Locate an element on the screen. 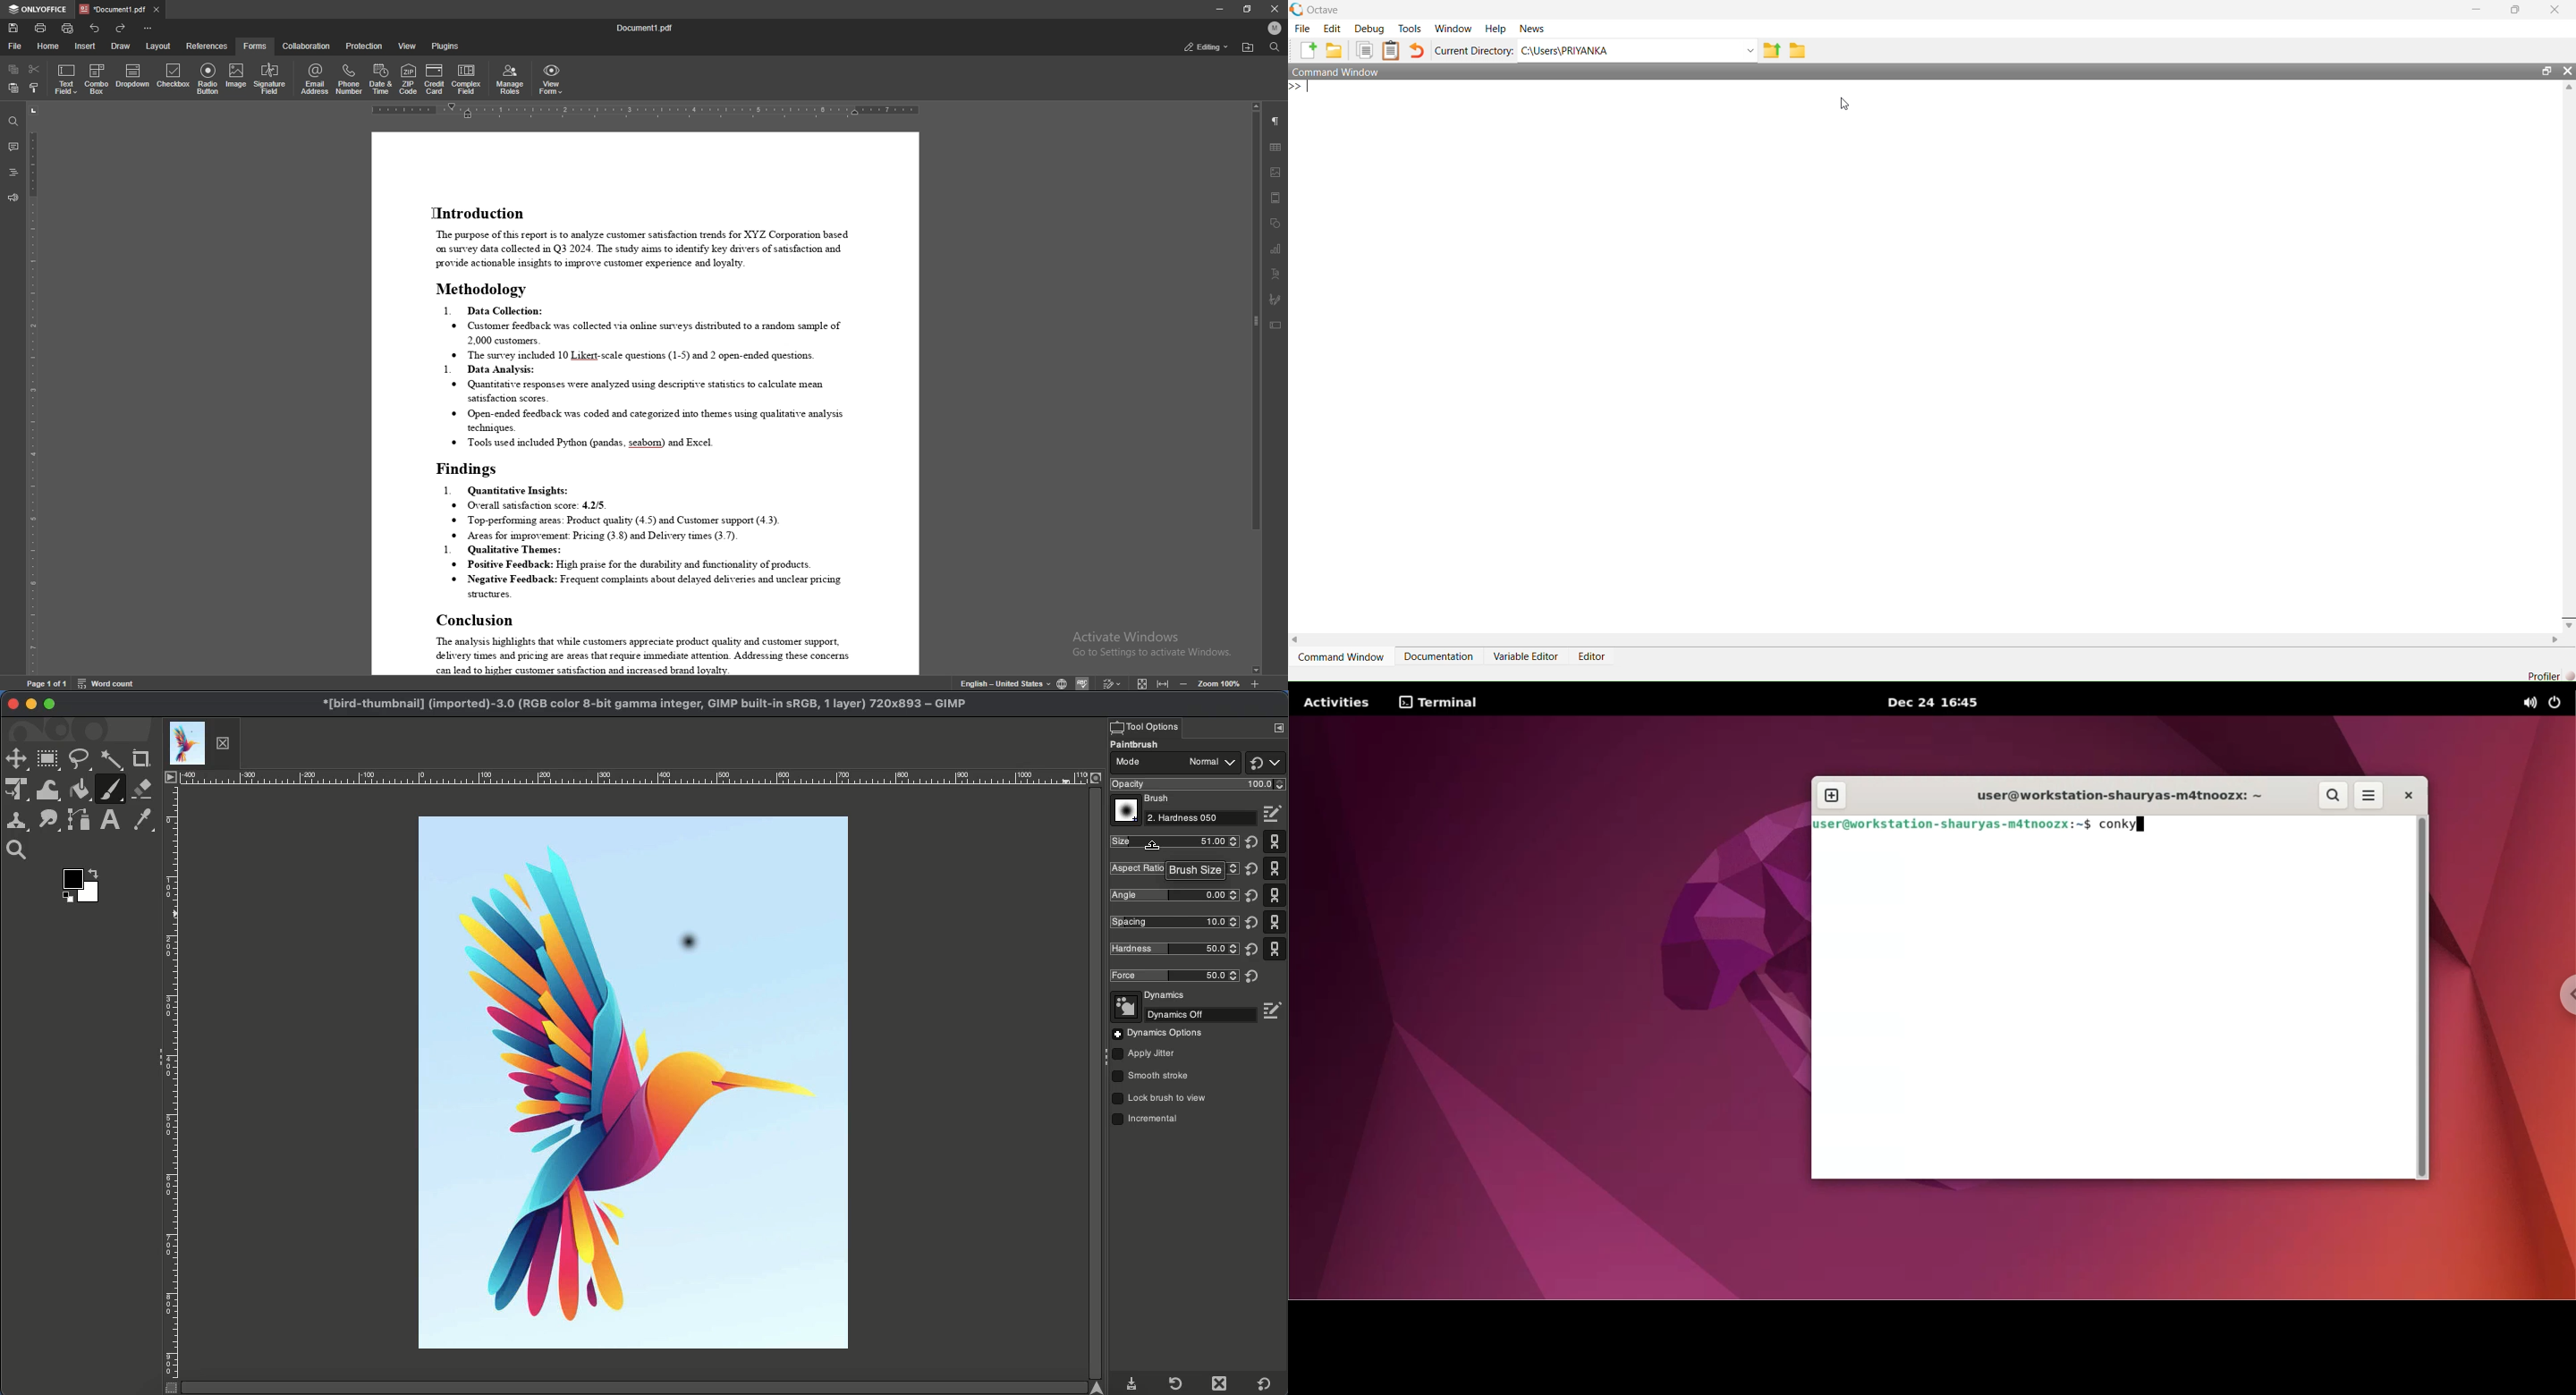 The height and width of the screenshot is (1400, 2576). Window is located at coordinates (1454, 29).